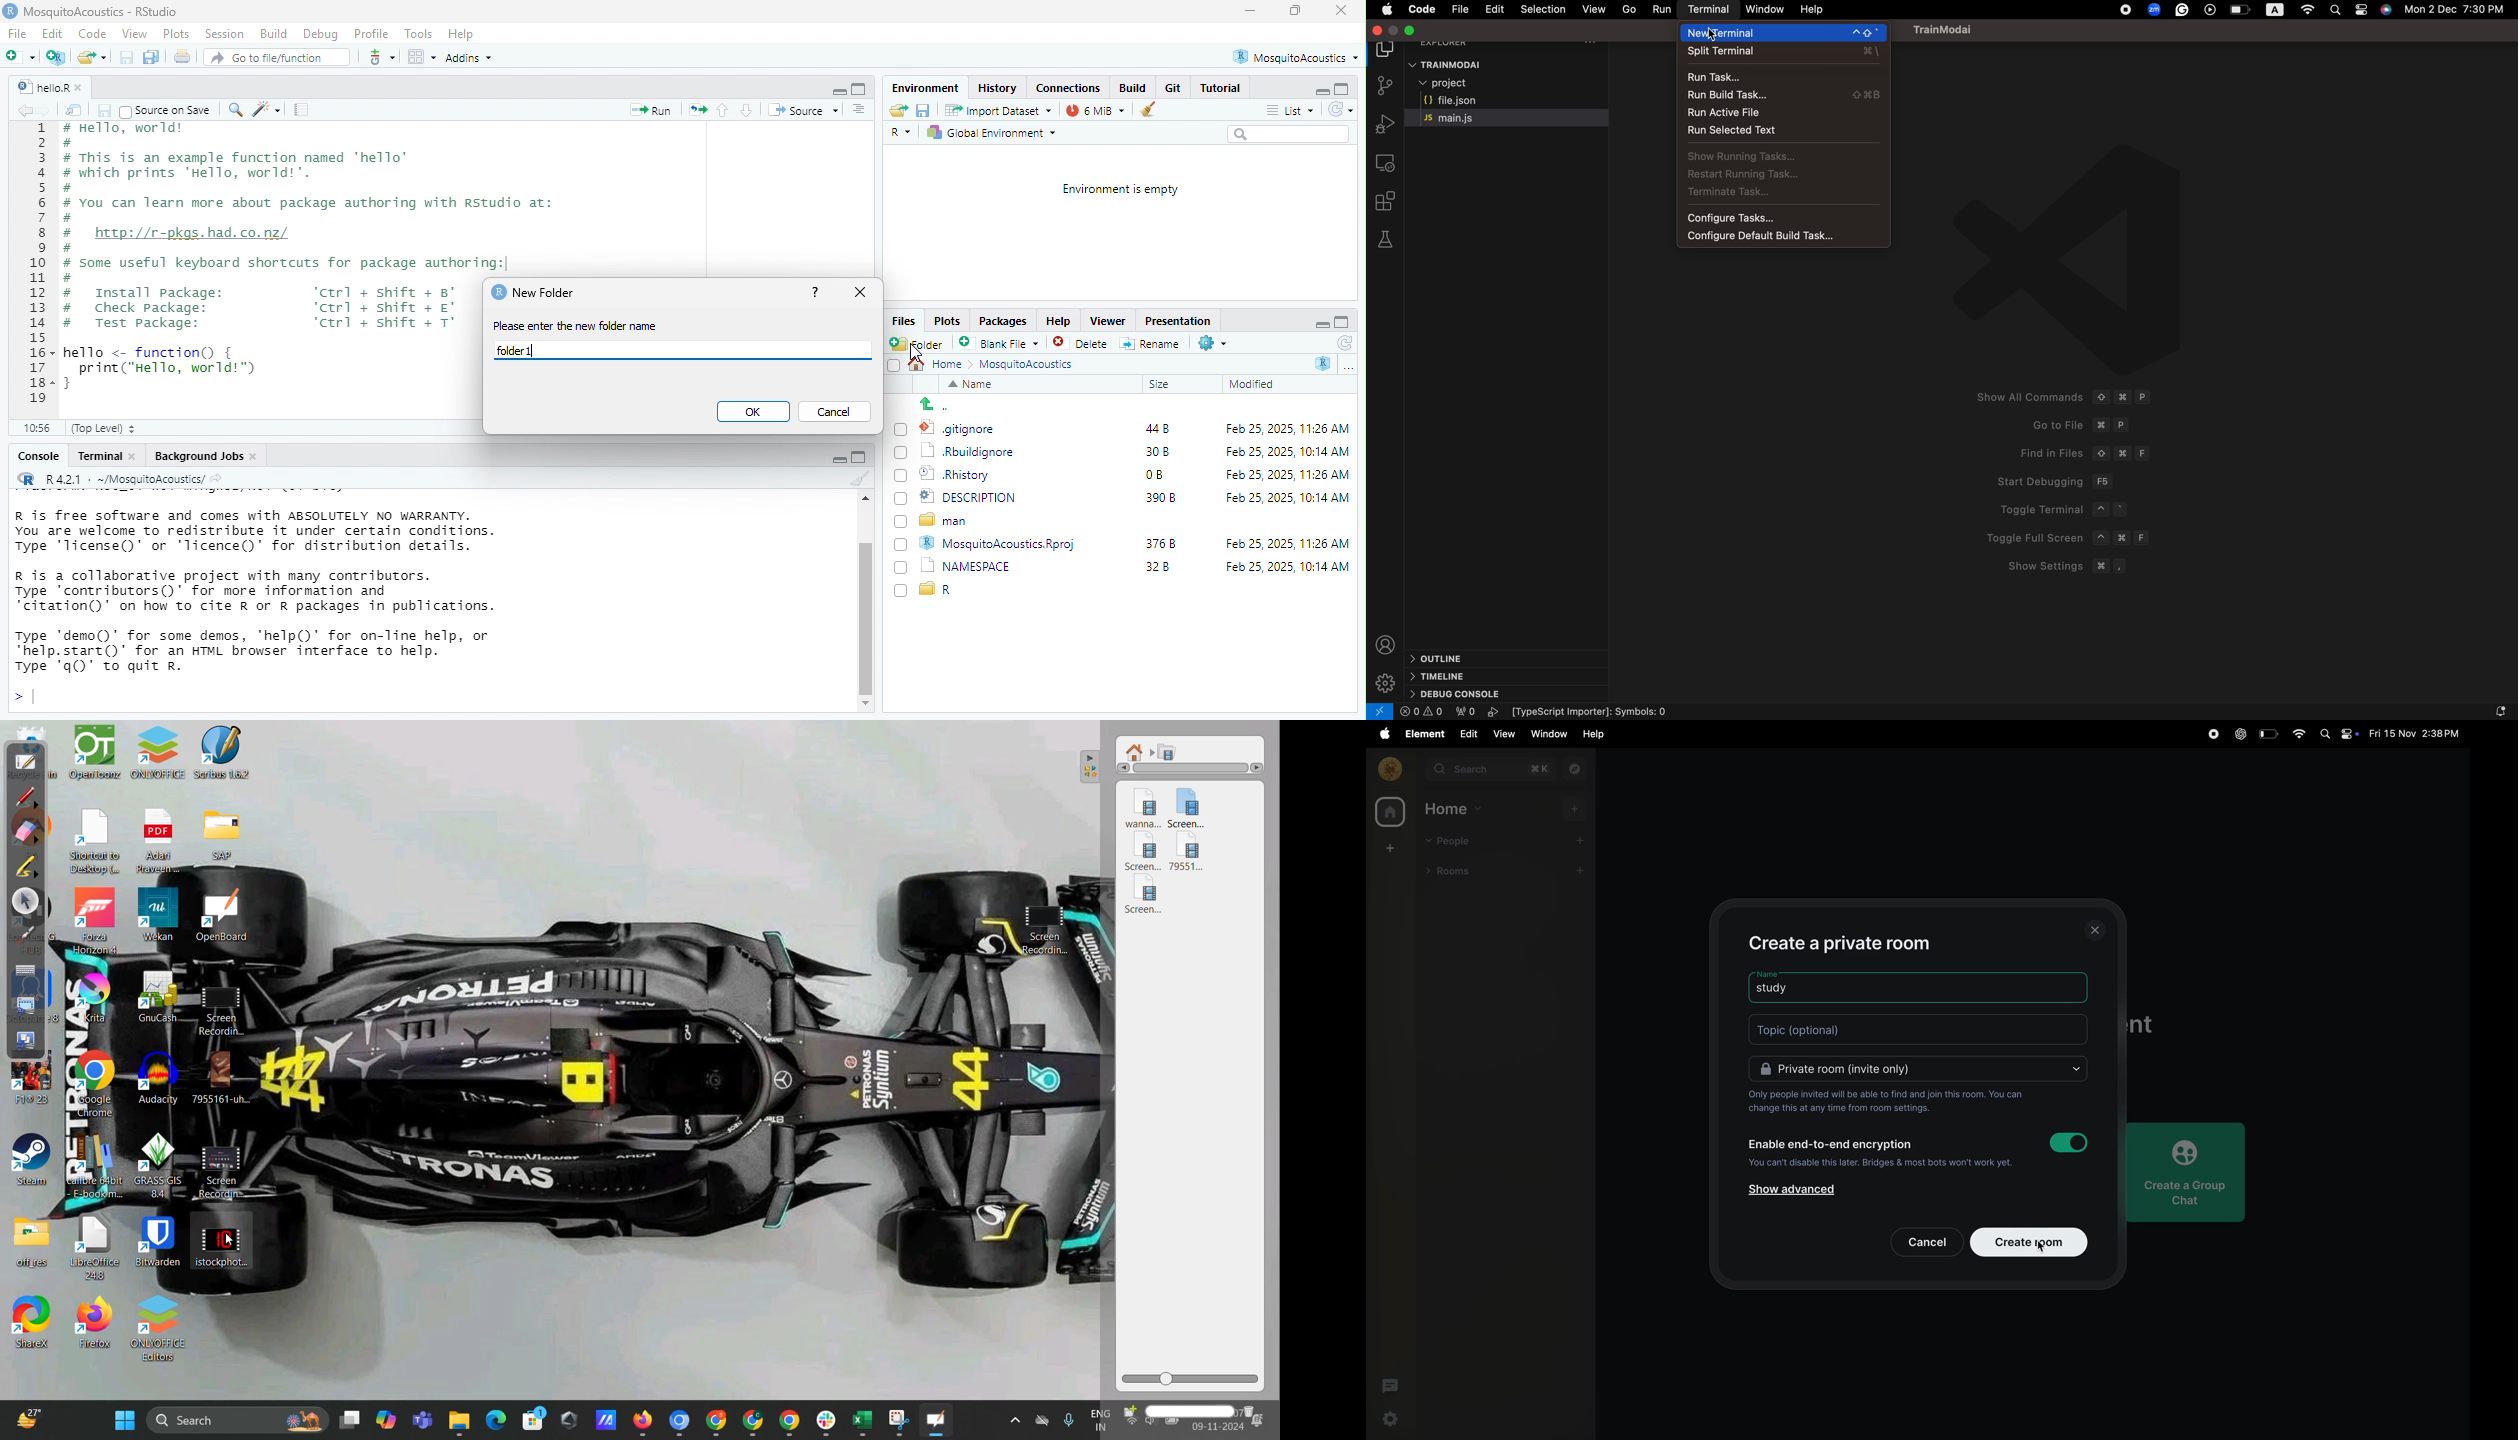  I want to click on toggle button, so click(2070, 1145).